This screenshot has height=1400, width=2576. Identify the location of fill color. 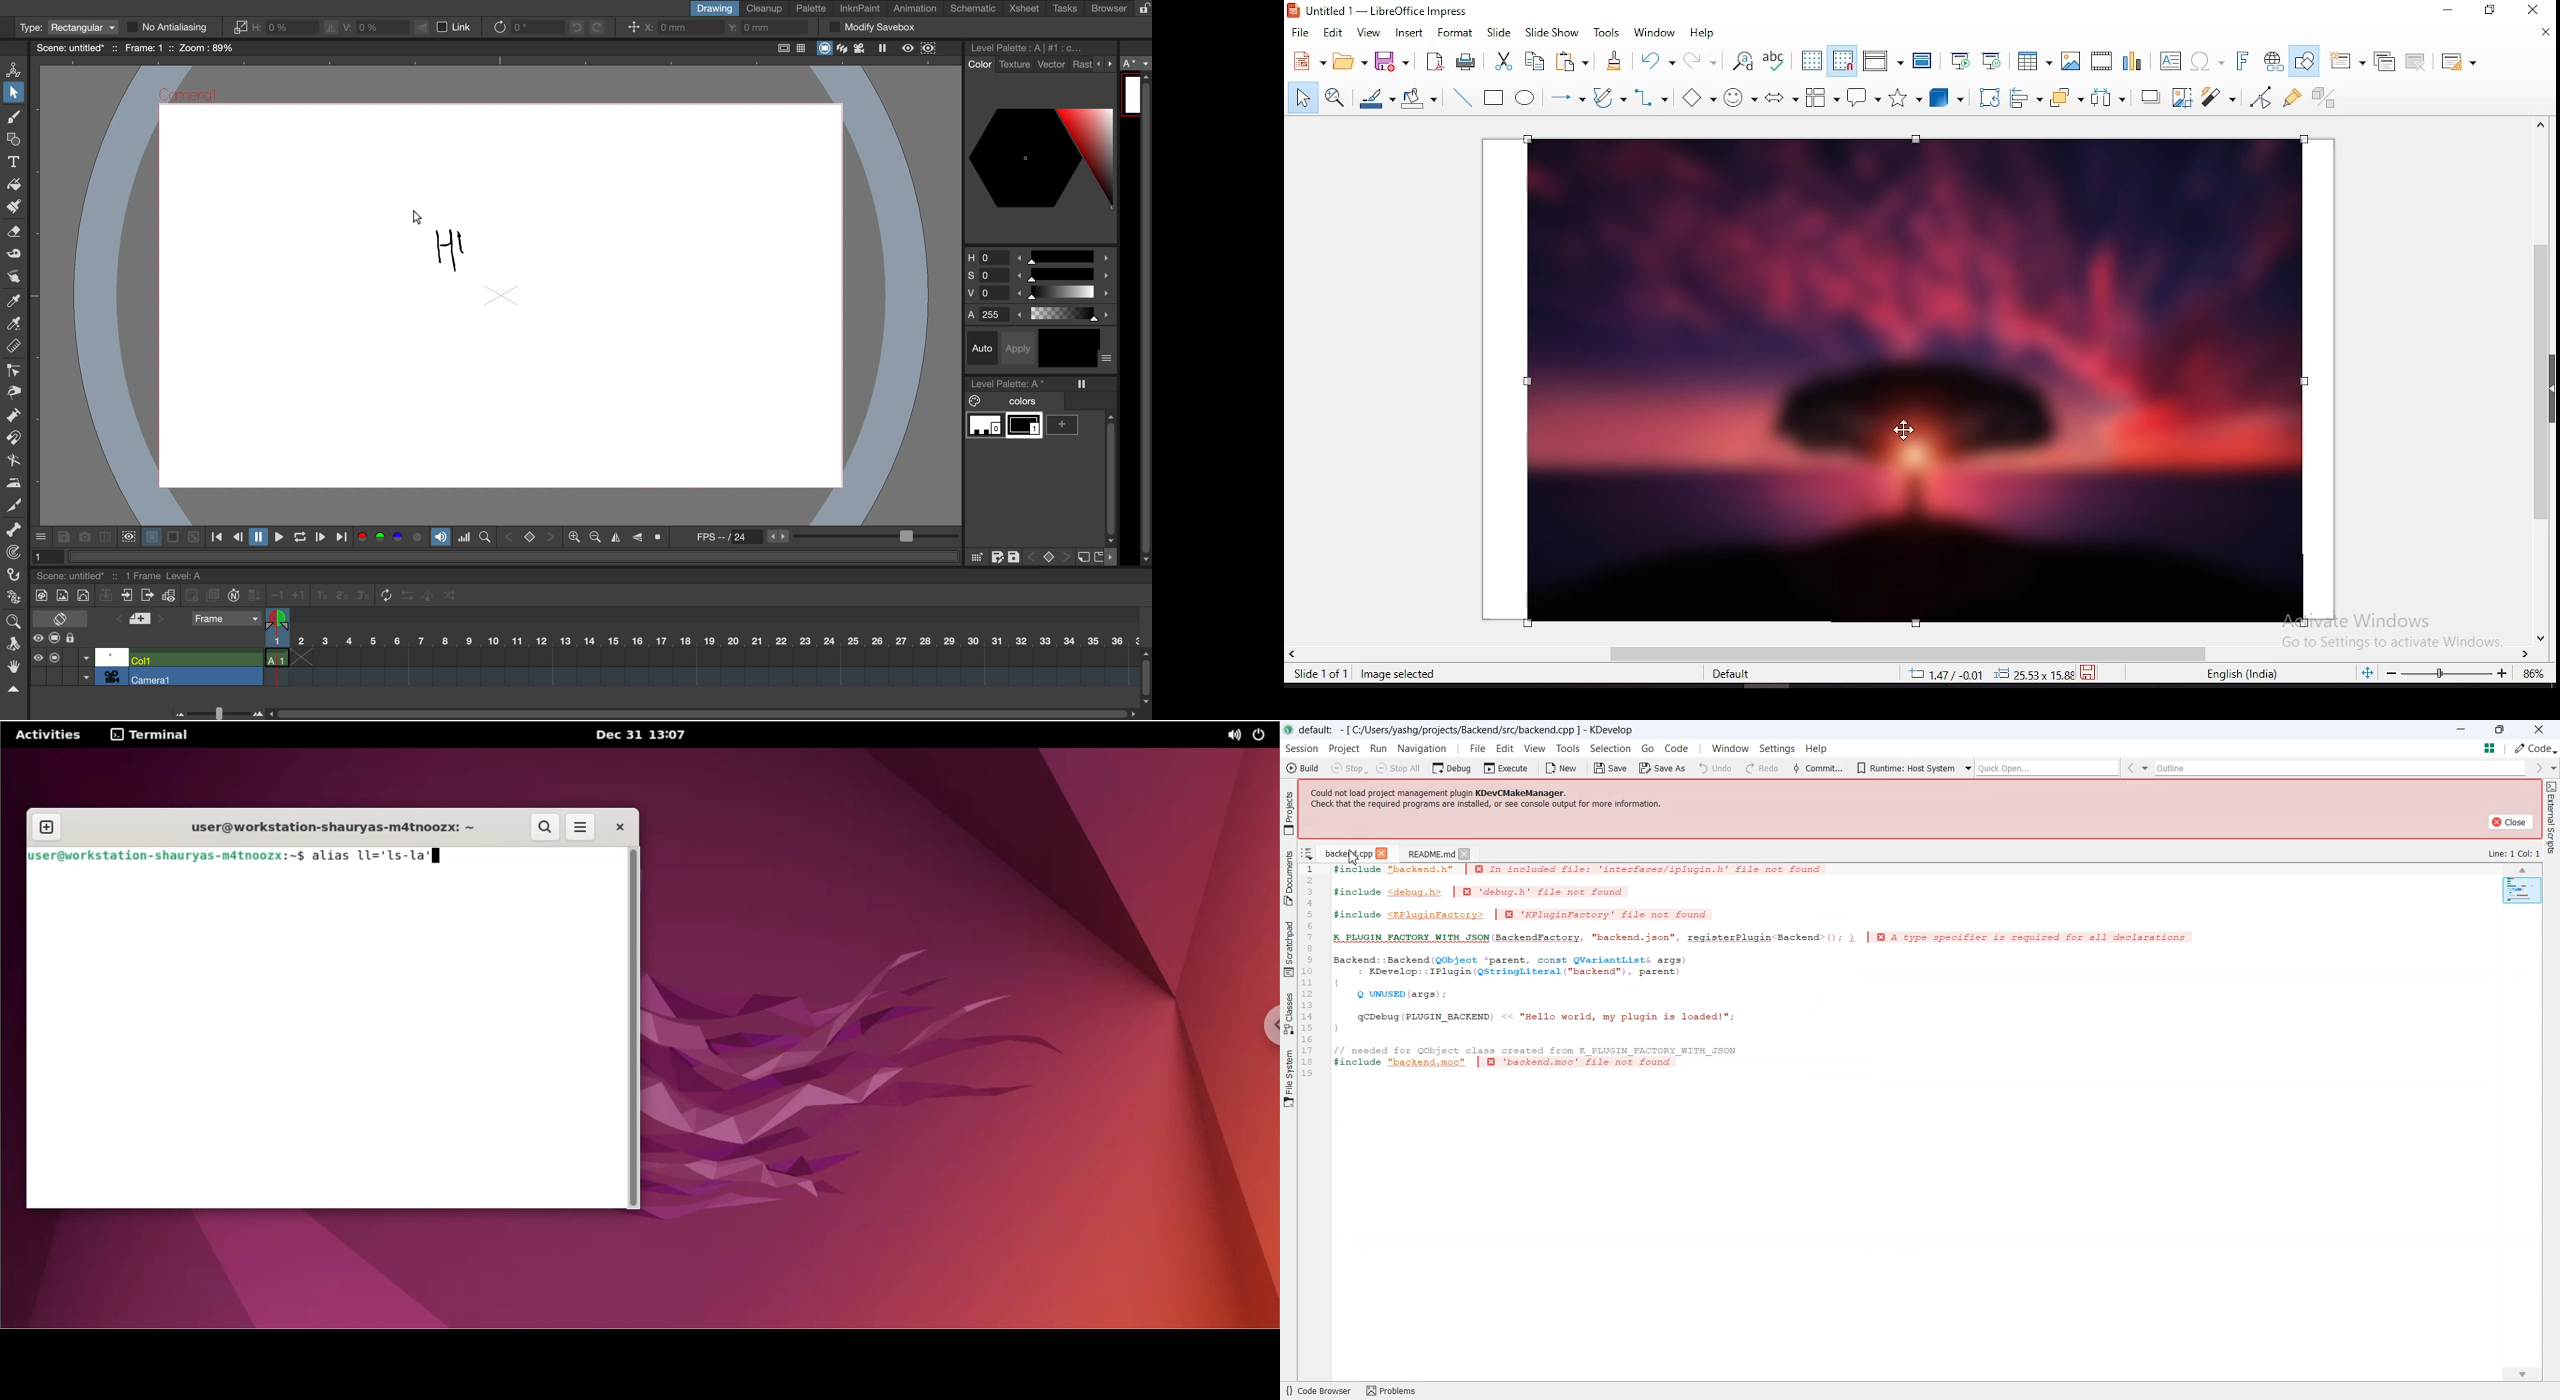
(1419, 97).